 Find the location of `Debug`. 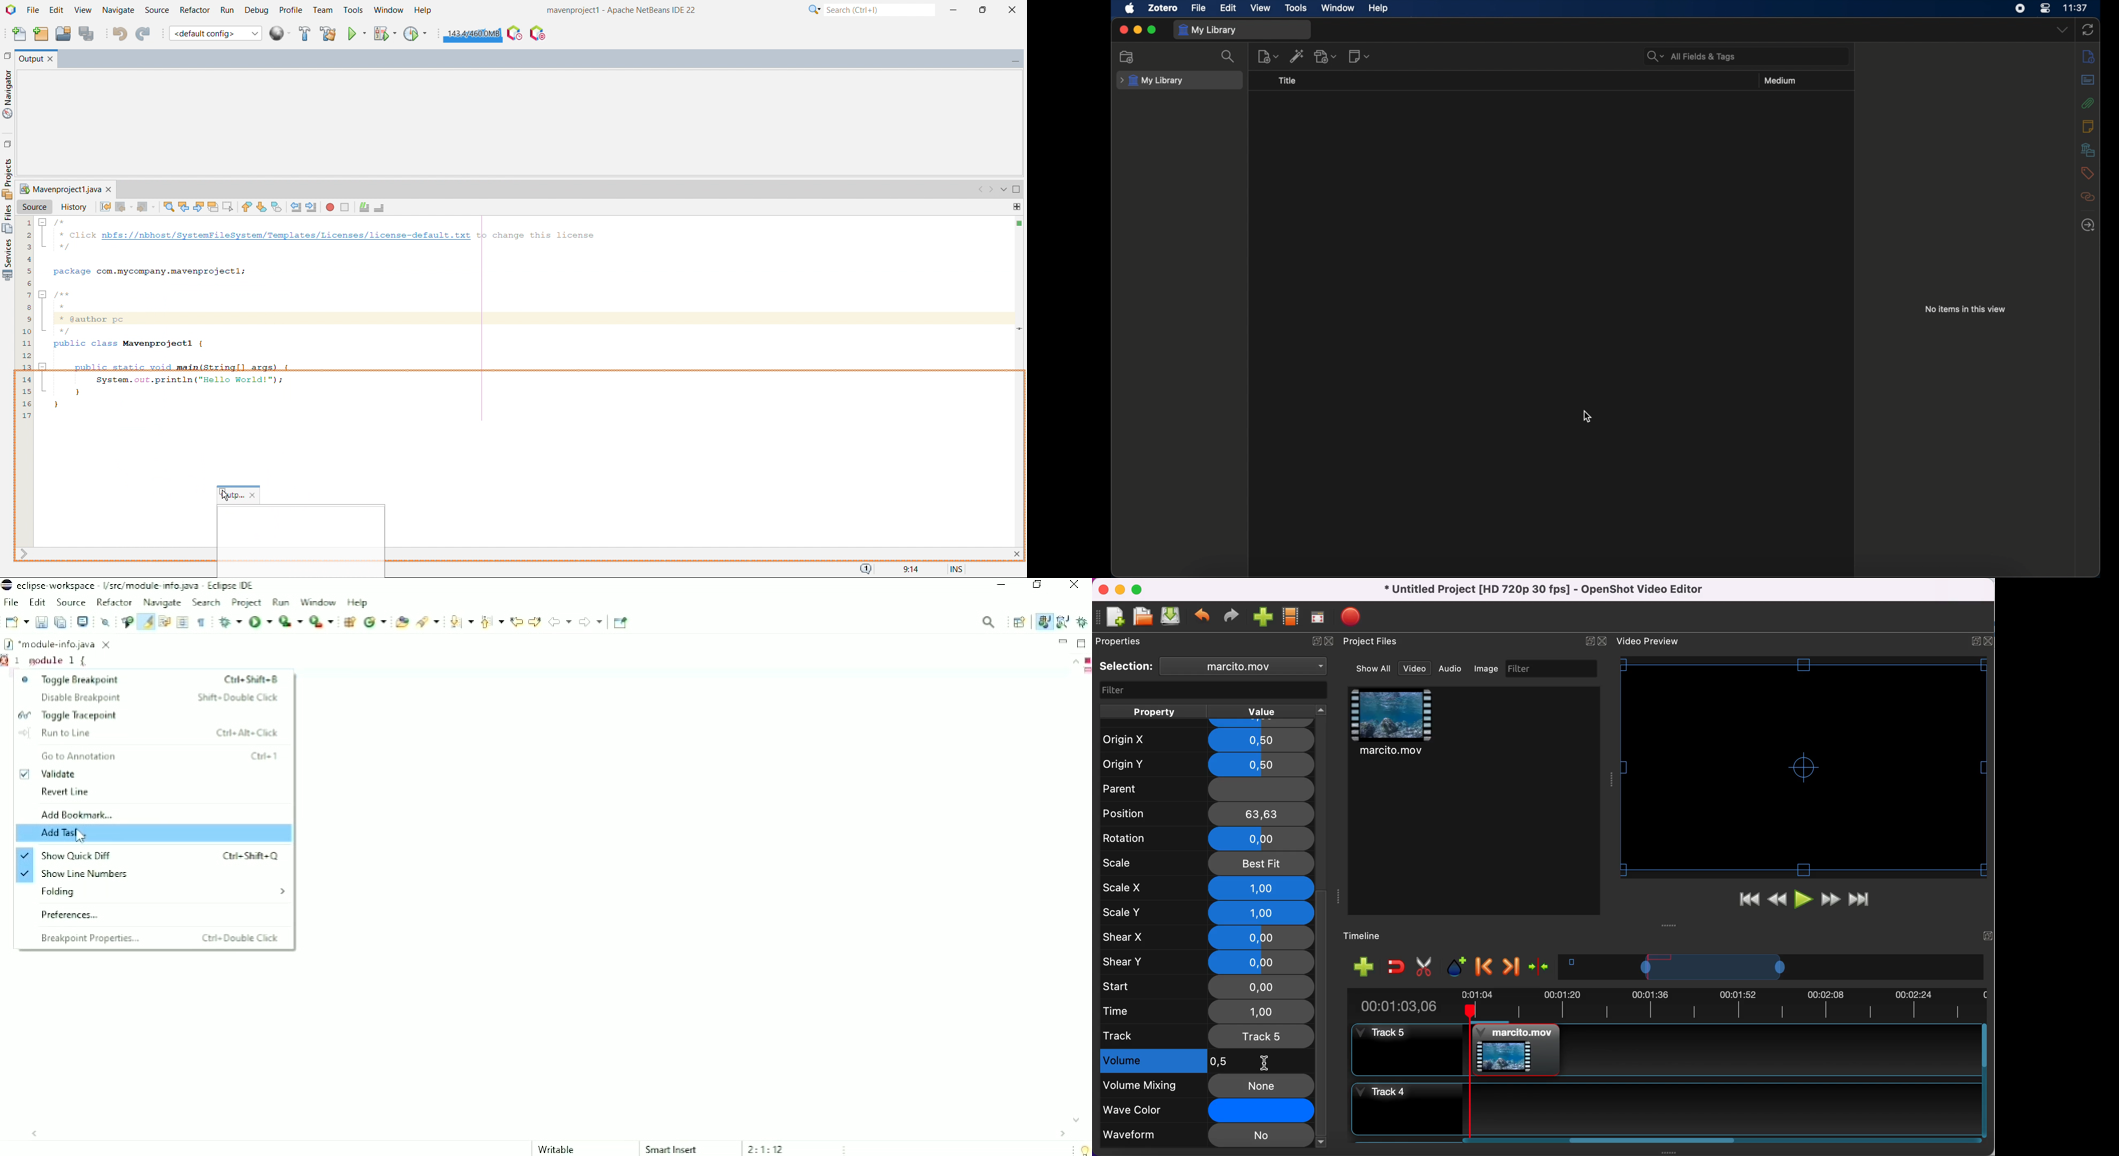

Debug is located at coordinates (1083, 622).